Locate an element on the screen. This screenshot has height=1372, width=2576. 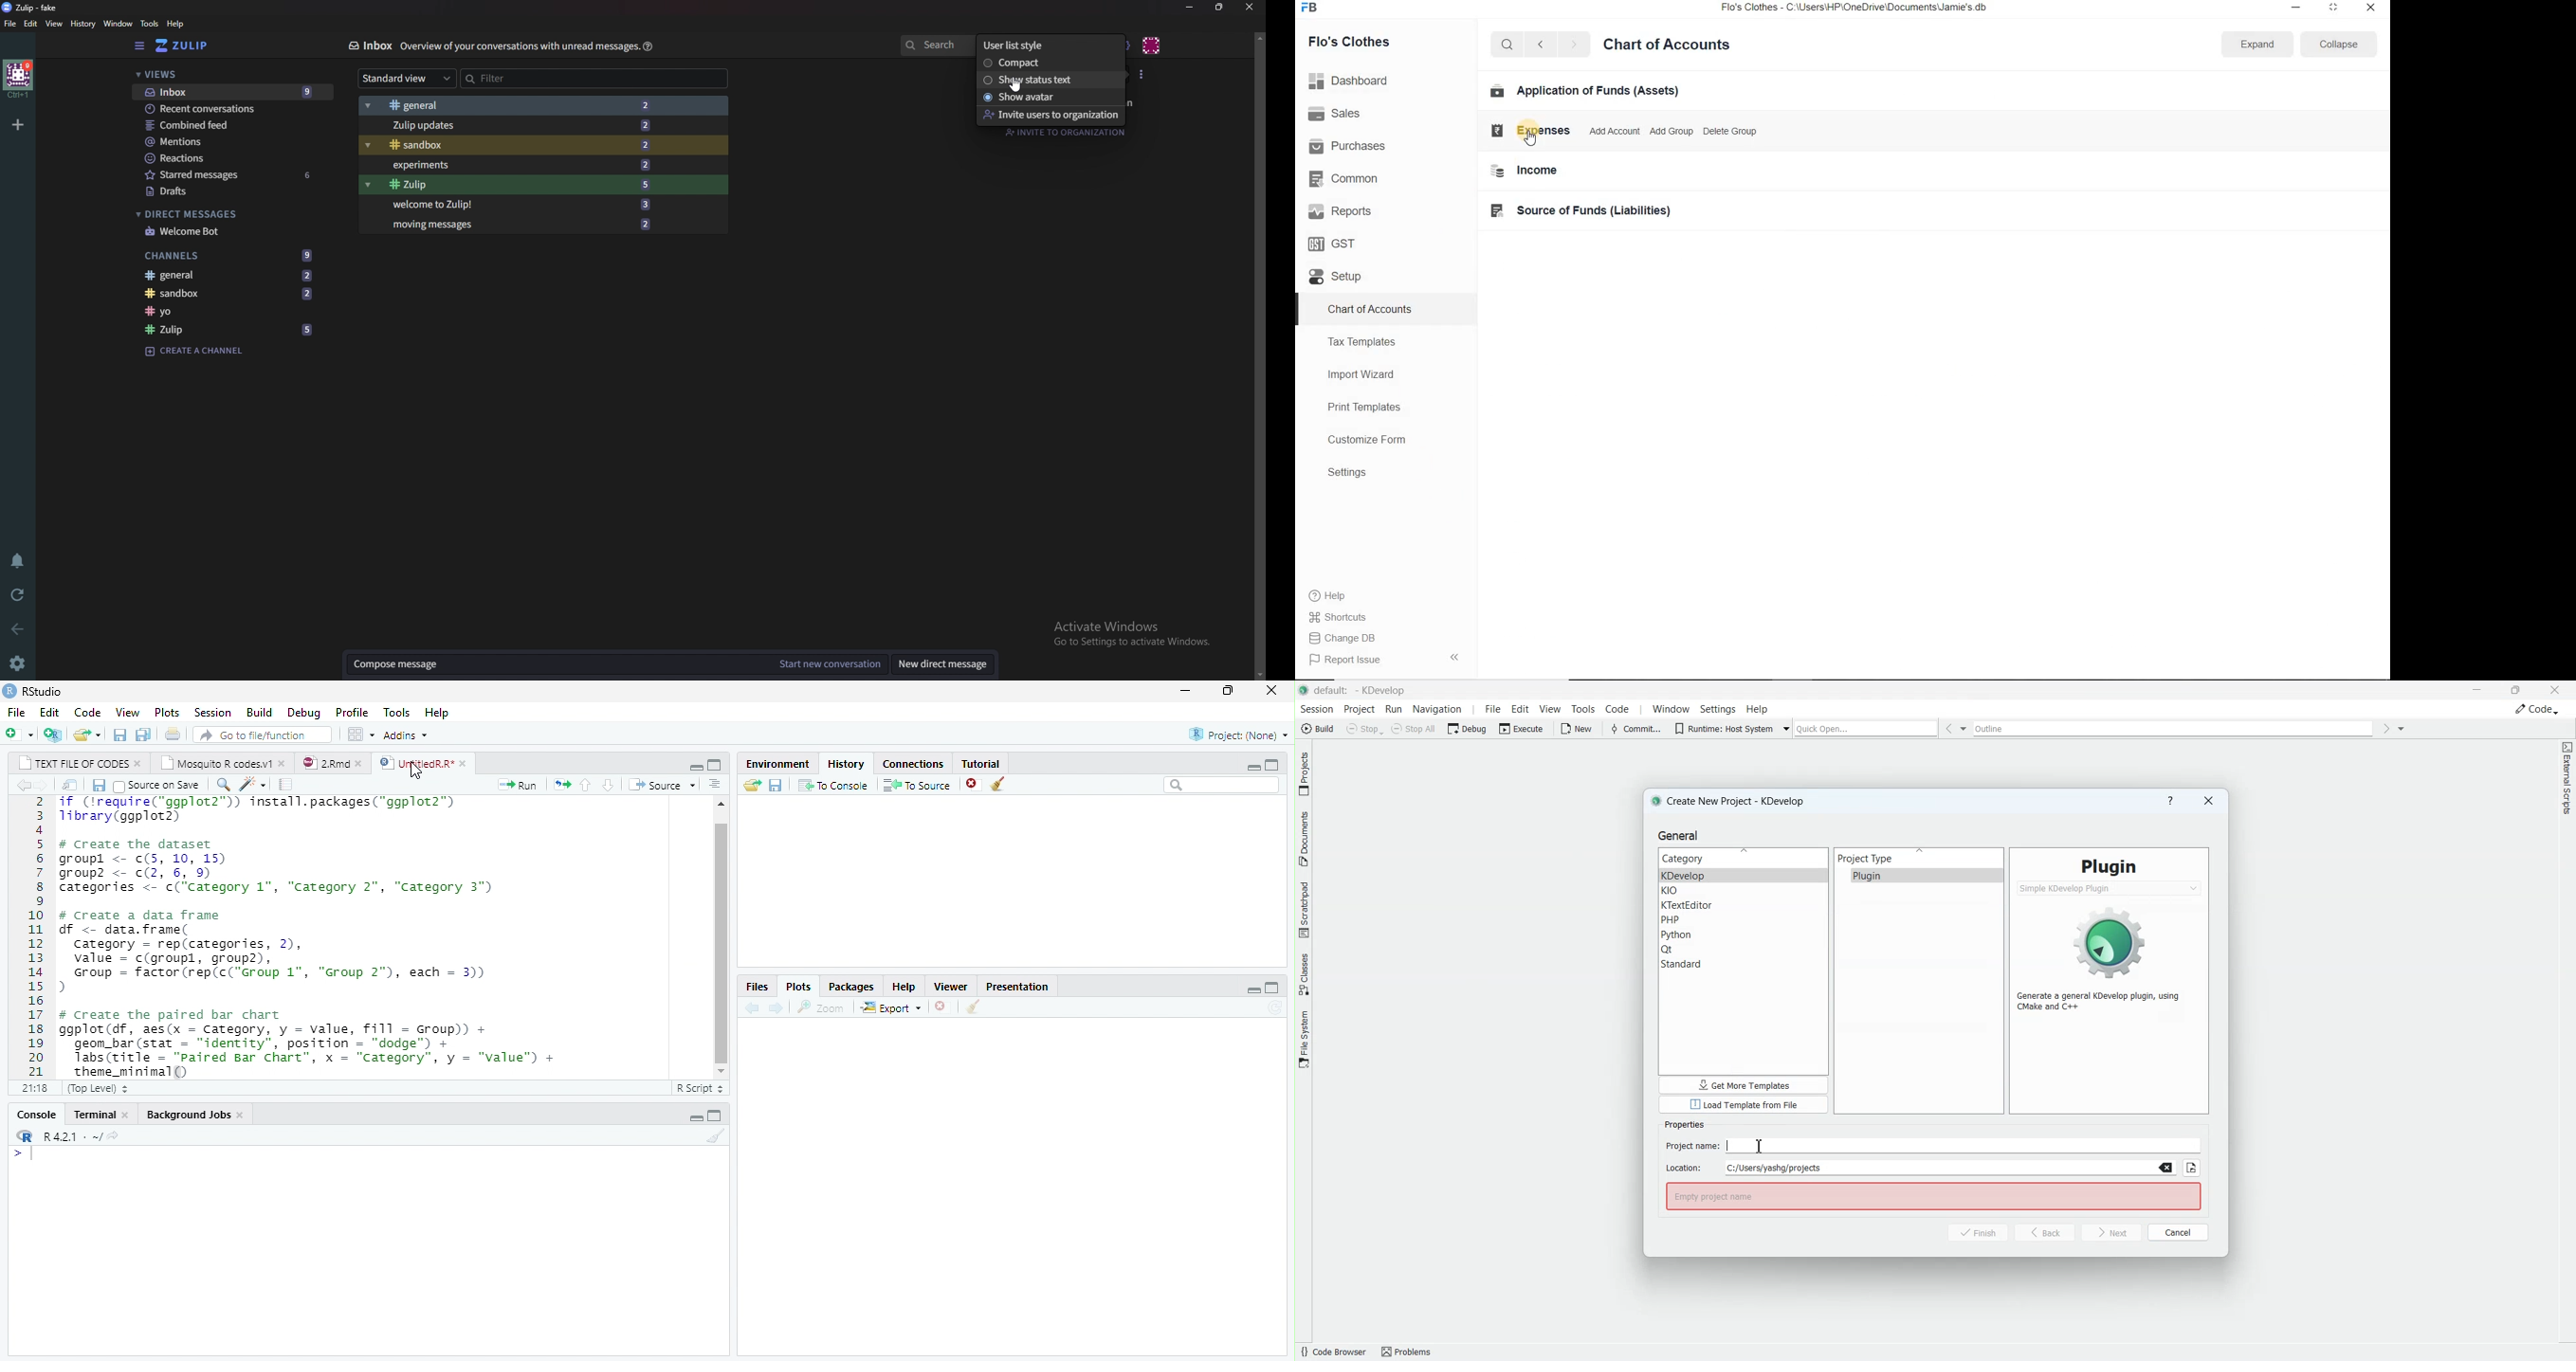
previous is located at coordinates (1540, 45).